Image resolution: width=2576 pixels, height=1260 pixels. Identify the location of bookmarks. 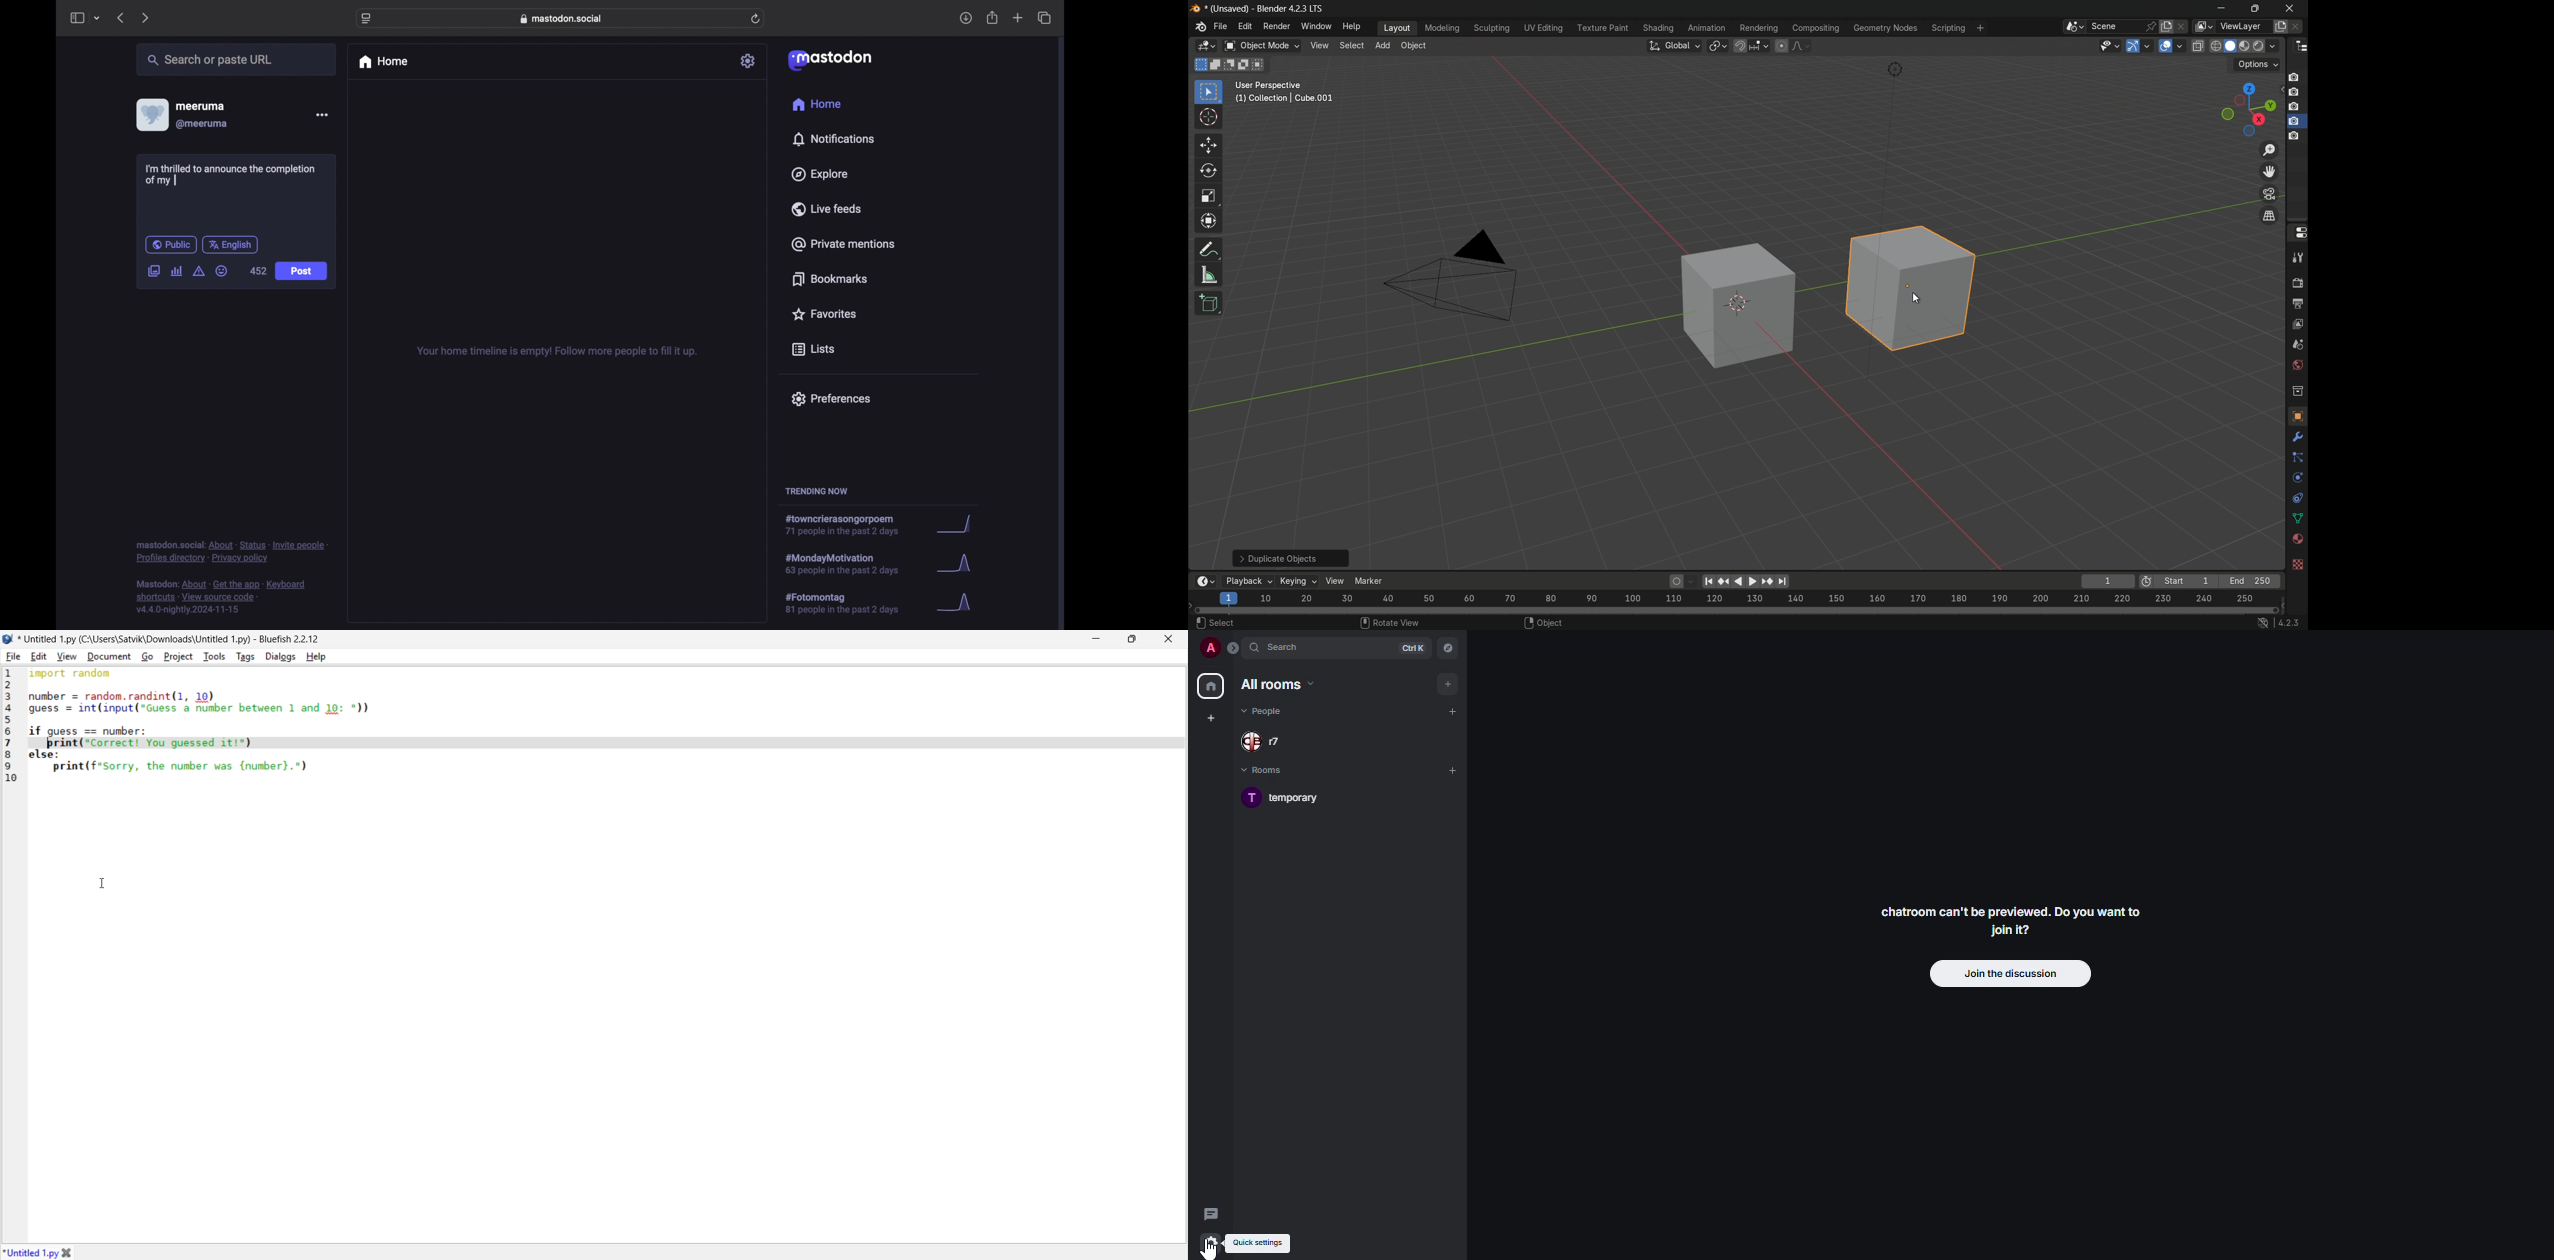
(832, 279).